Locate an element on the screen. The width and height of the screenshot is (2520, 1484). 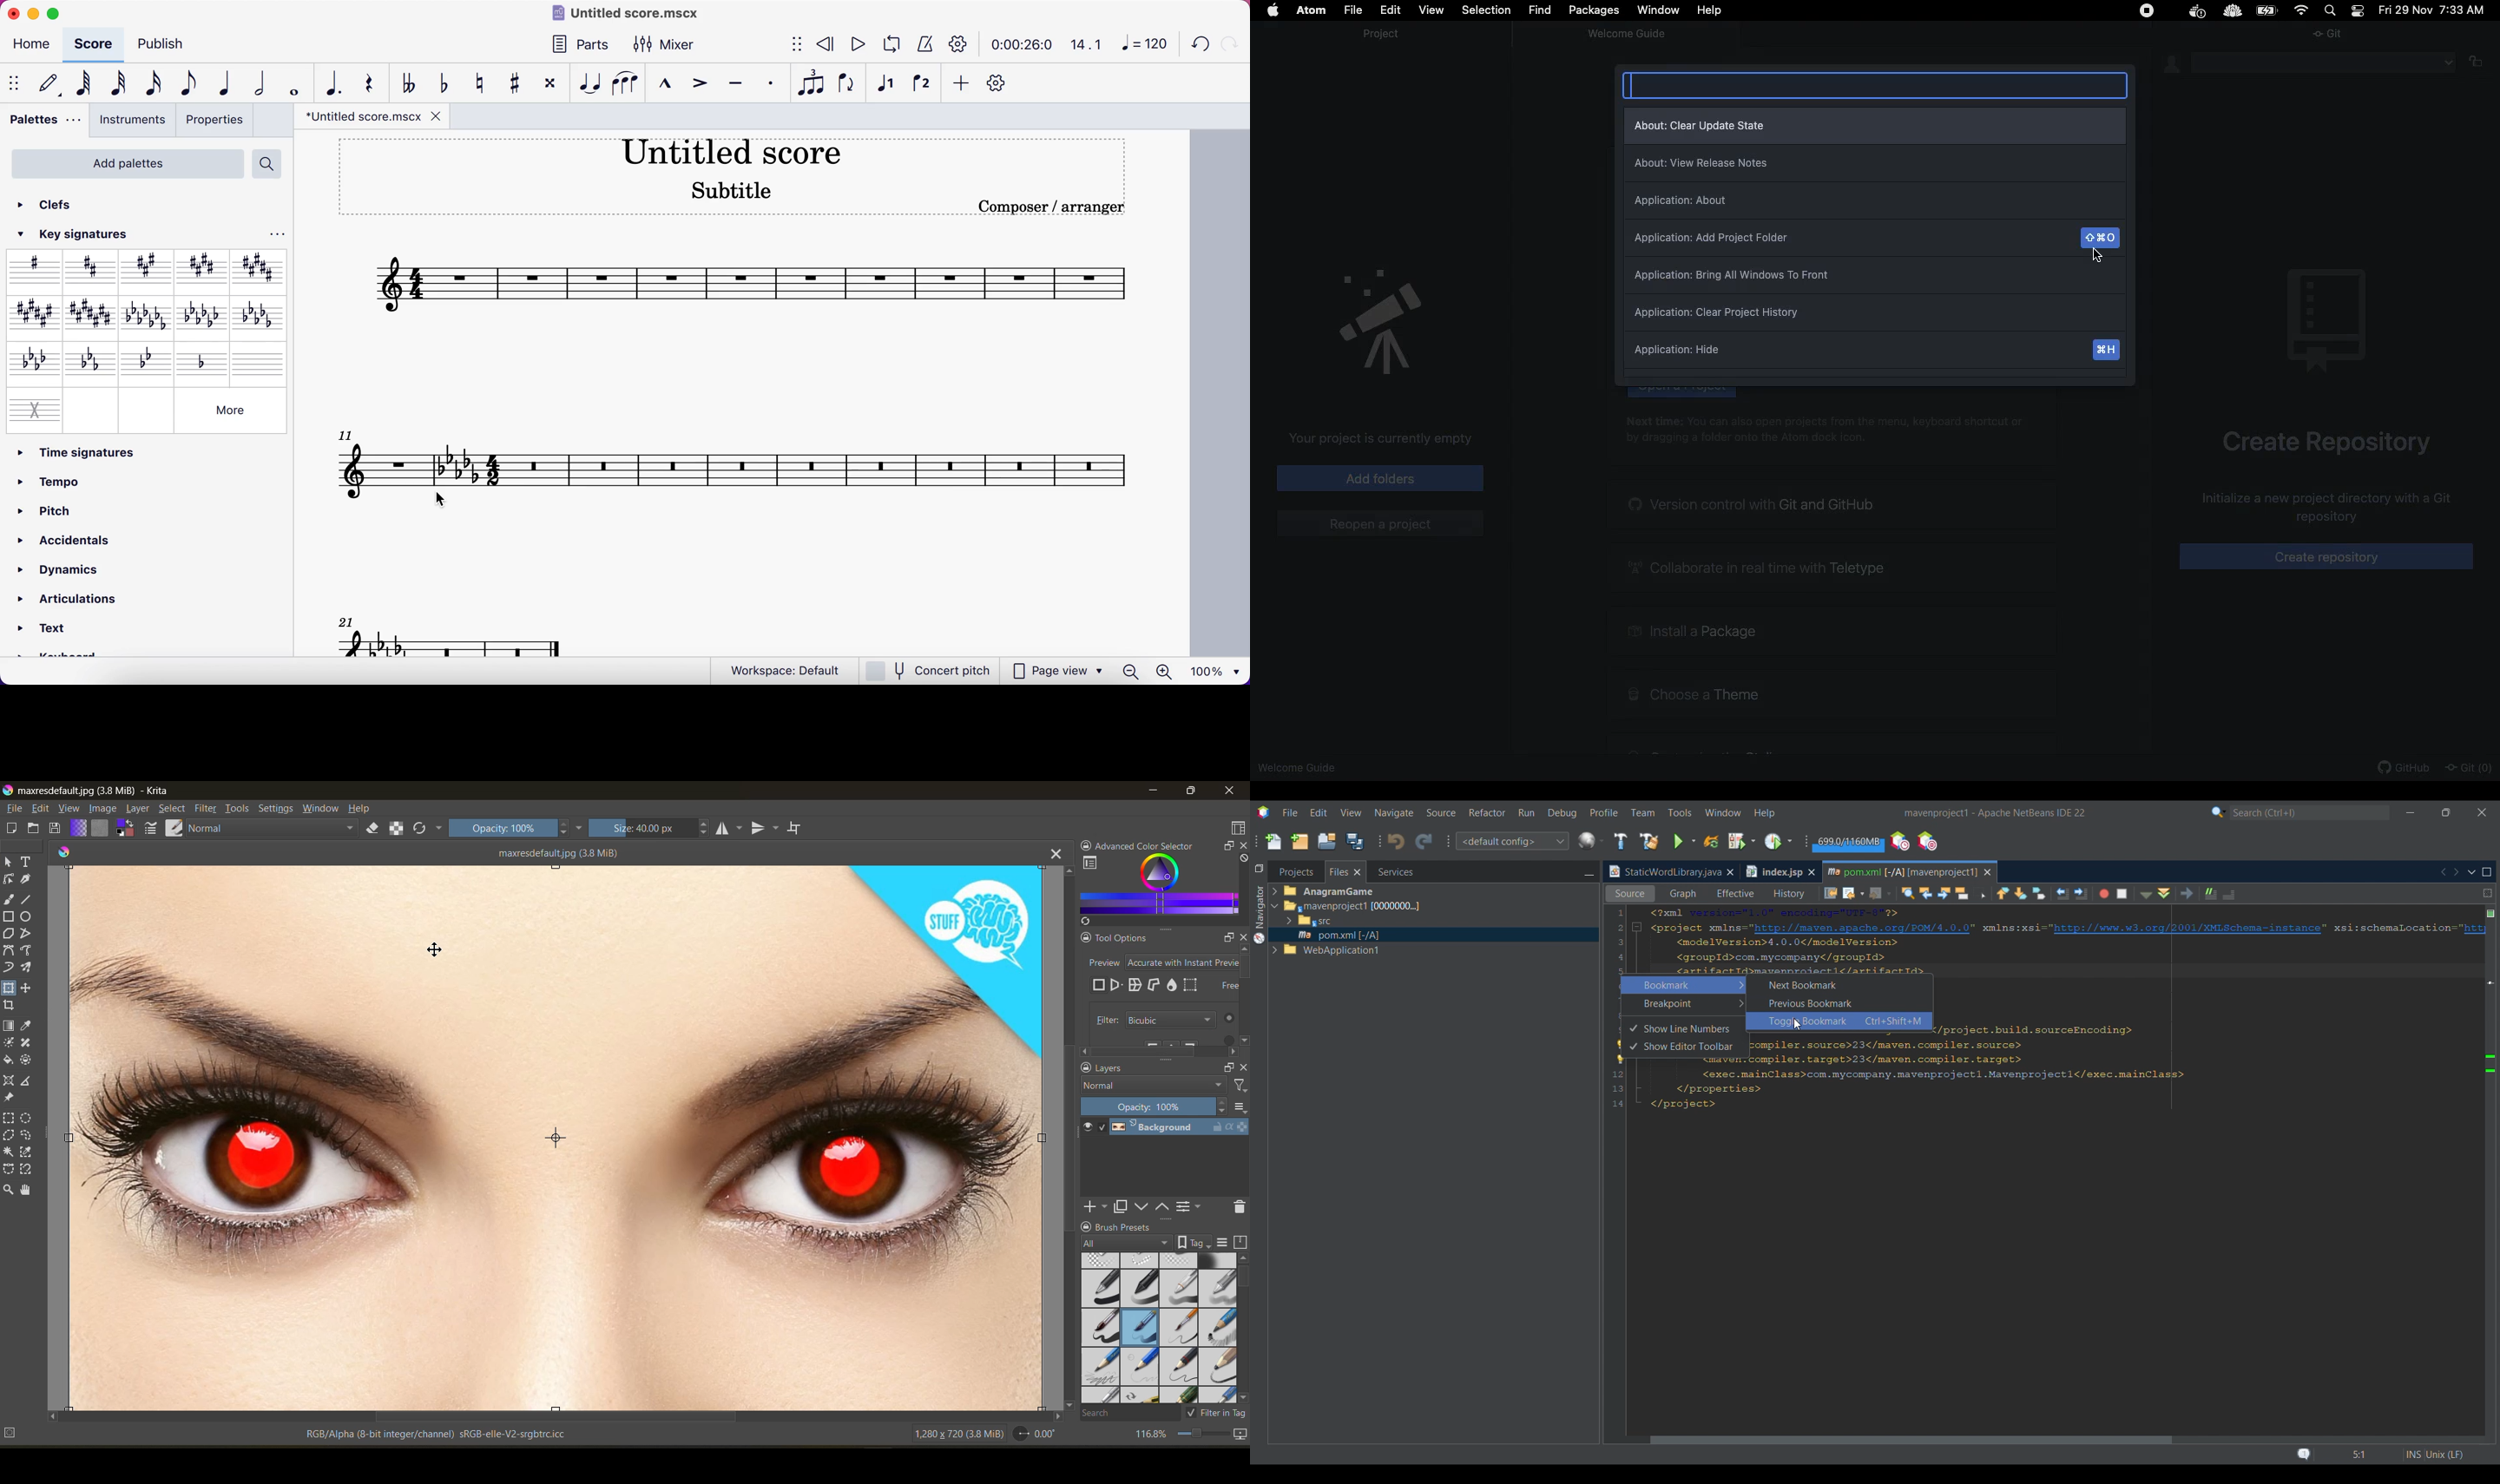
tool is located at coordinates (8, 951).